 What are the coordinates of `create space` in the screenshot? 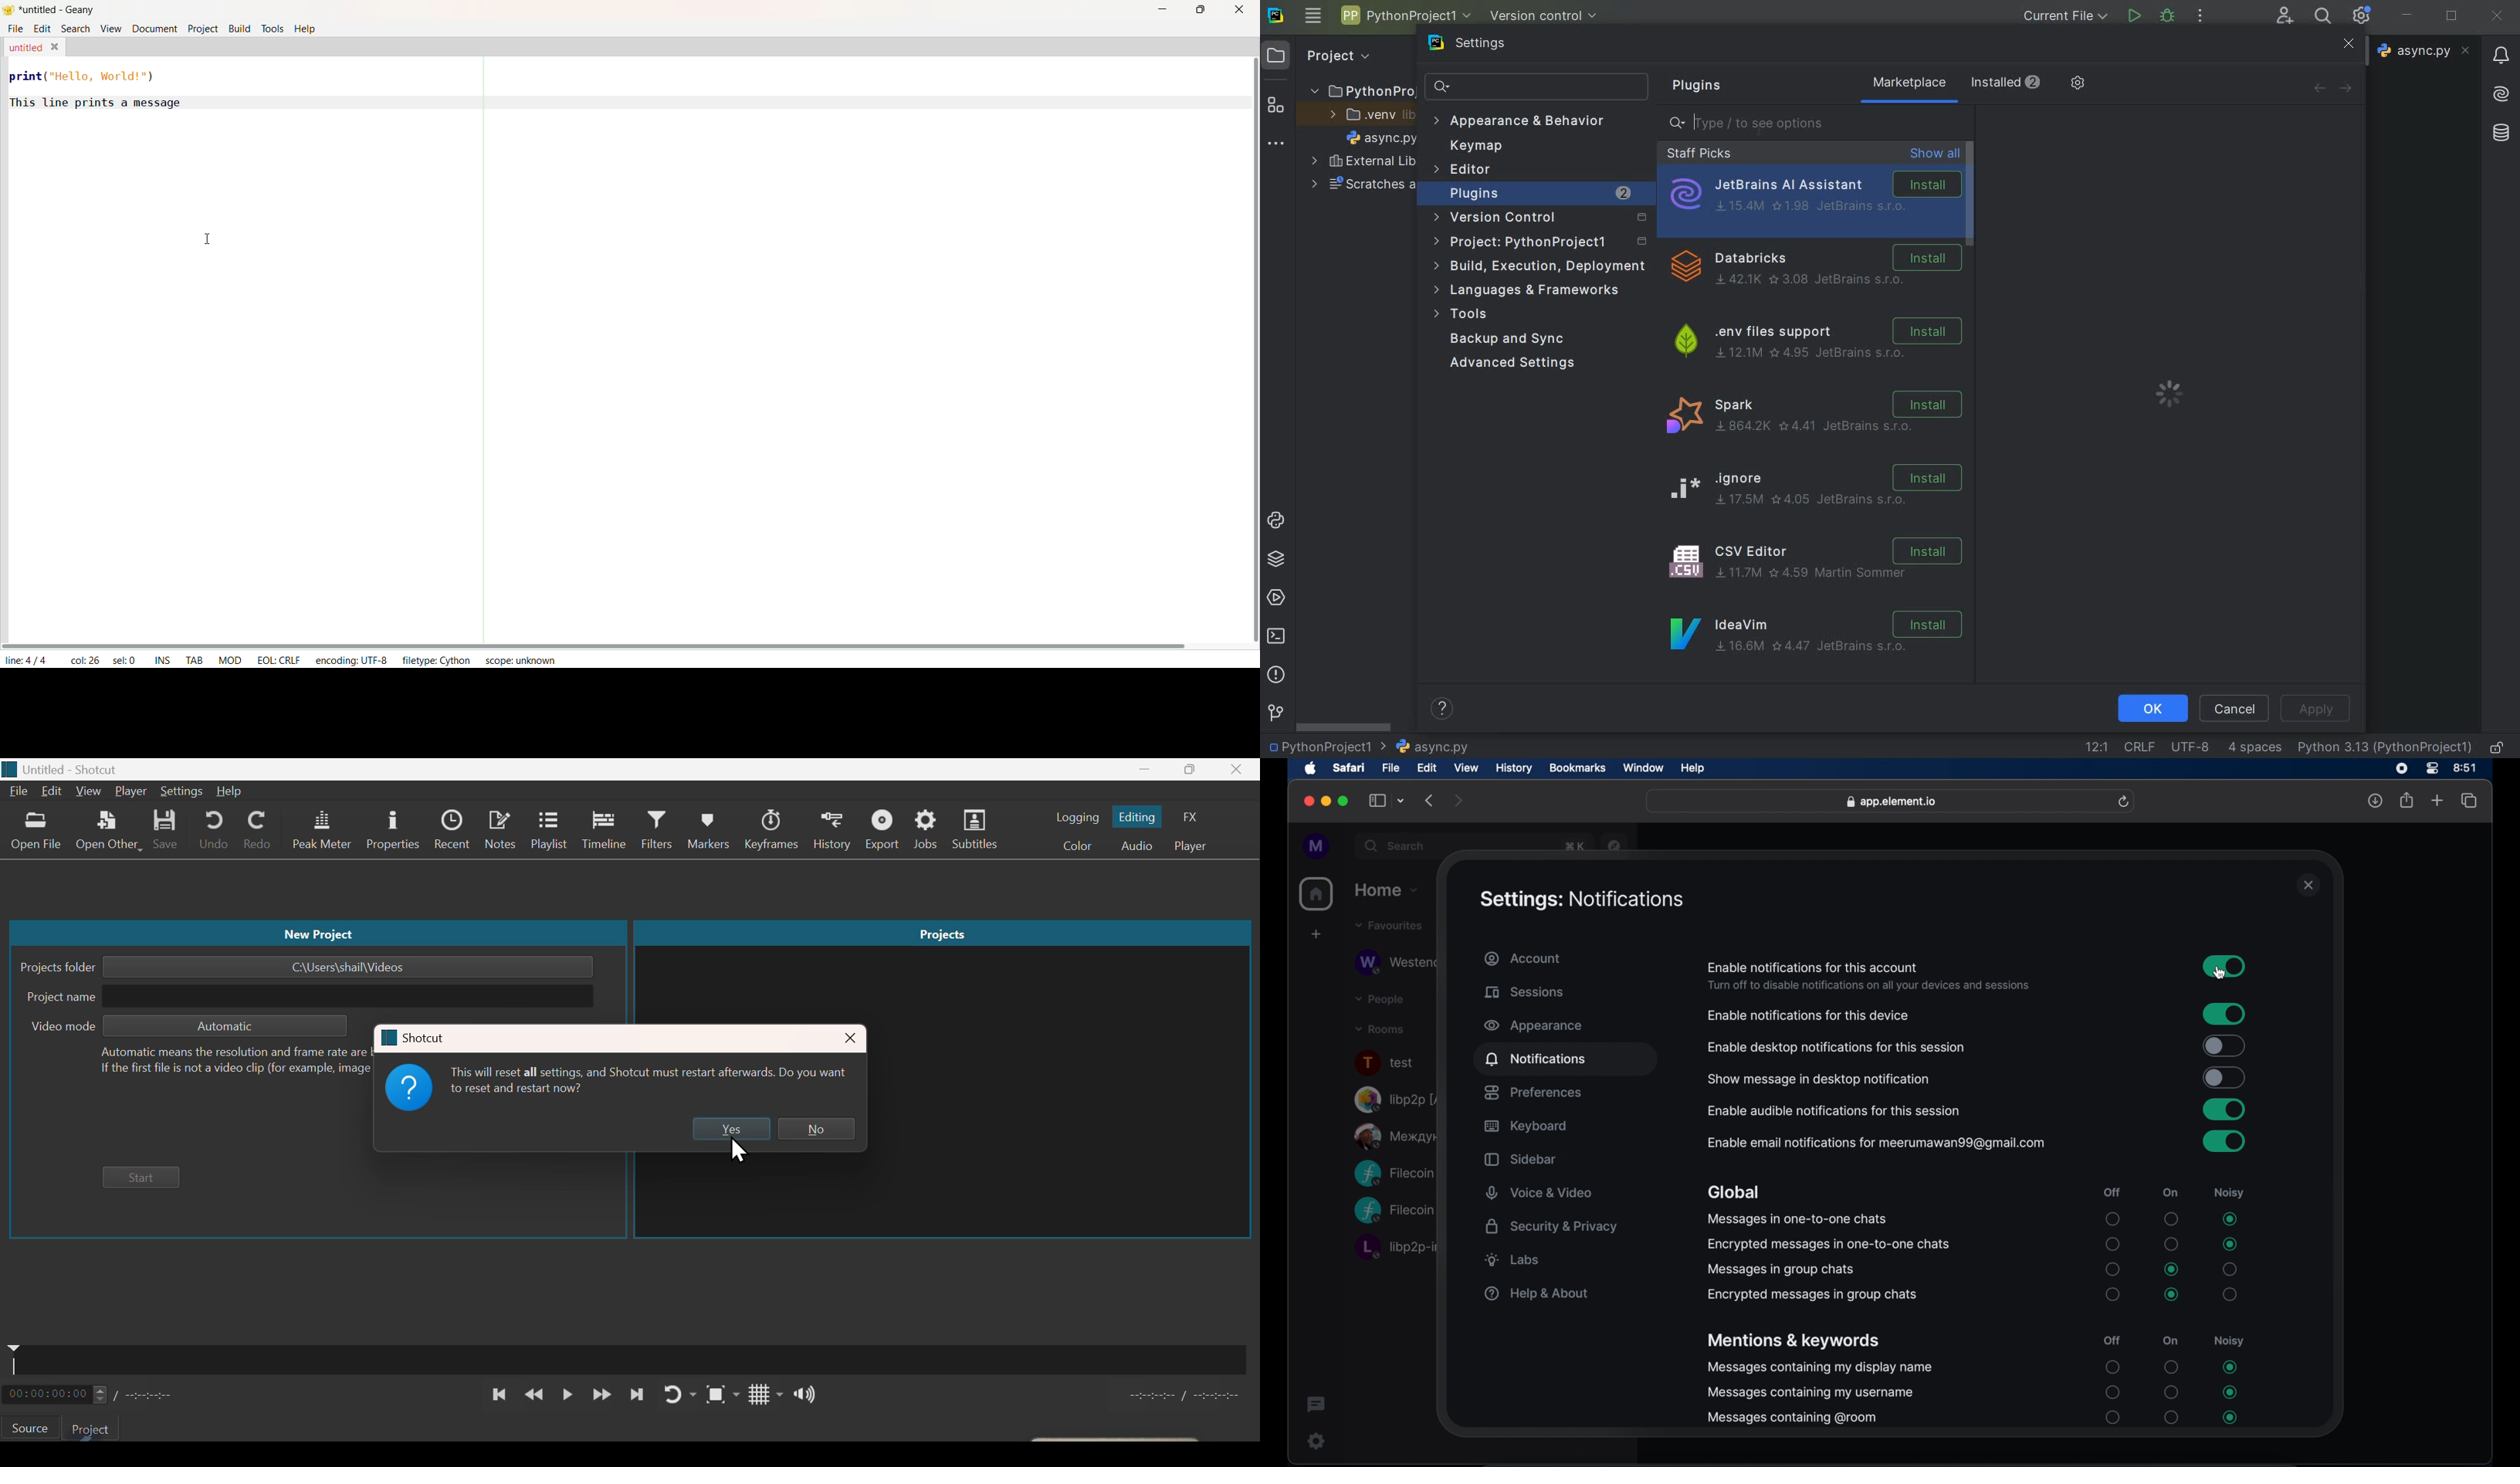 It's located at (1318, 933).